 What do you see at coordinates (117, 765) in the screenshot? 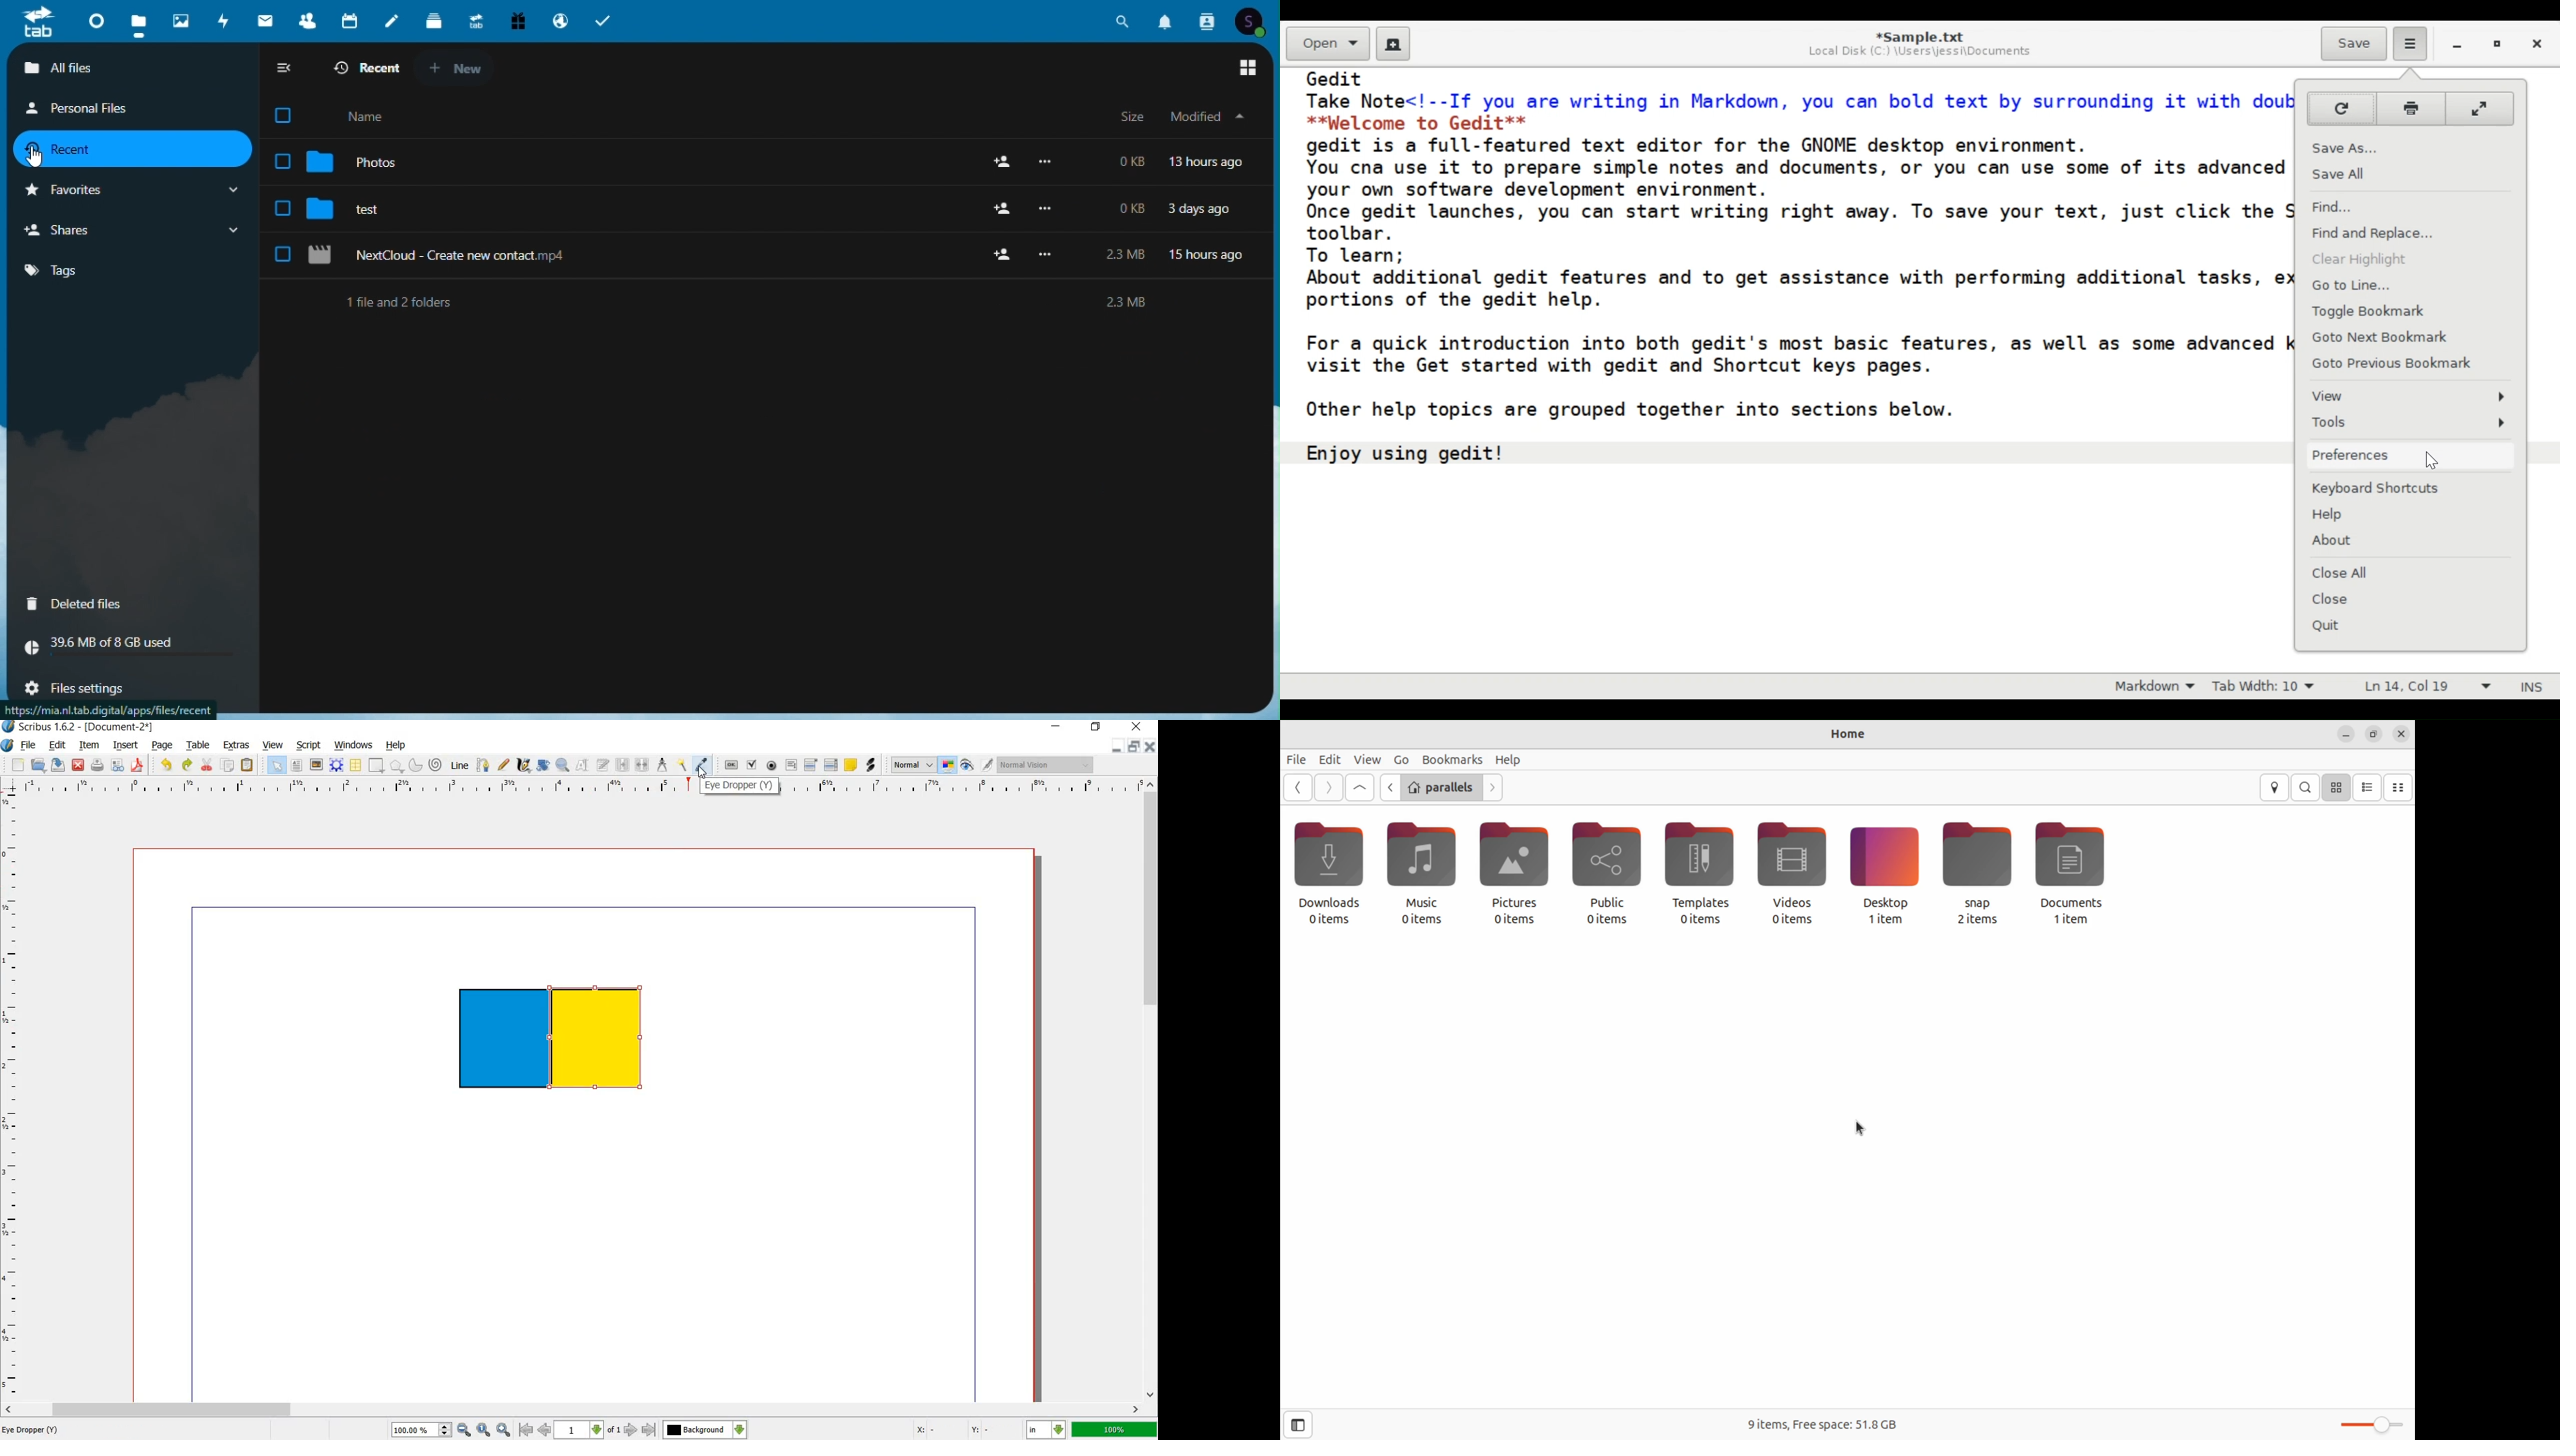
I see `preflight verifier` at bounding box center [117, 765].